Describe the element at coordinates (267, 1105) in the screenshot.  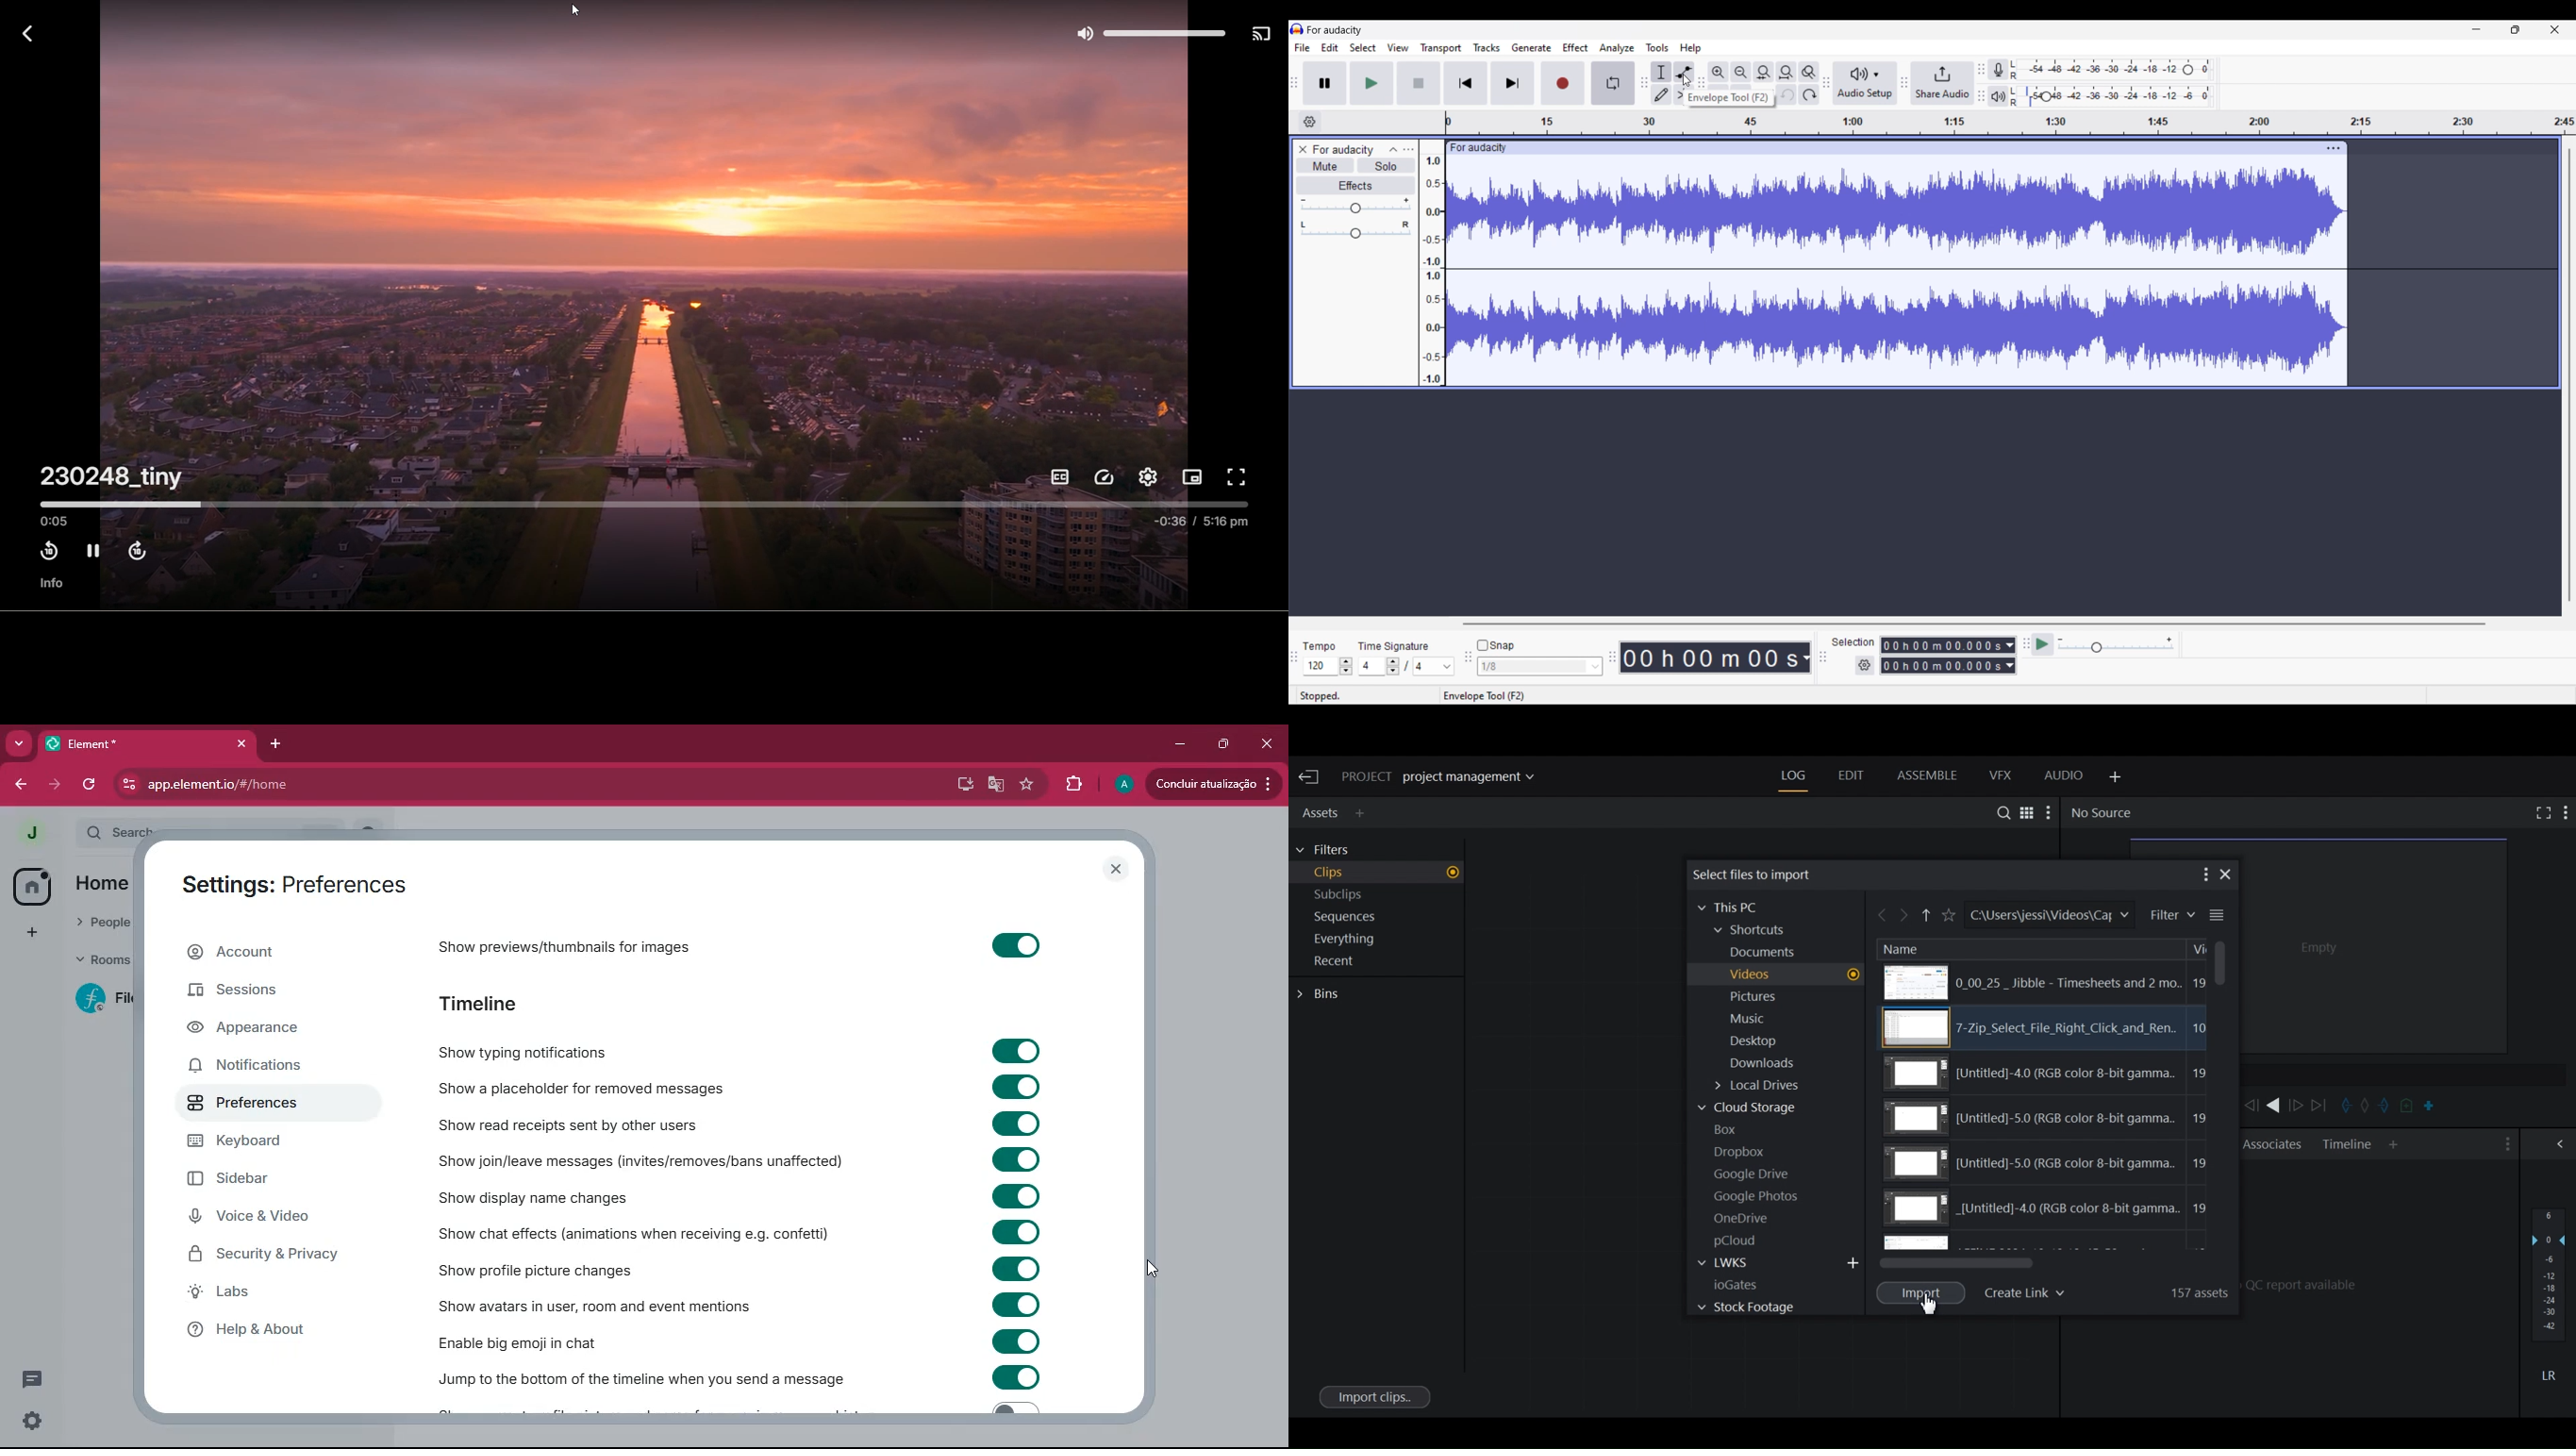
I see `preferences` at that location.